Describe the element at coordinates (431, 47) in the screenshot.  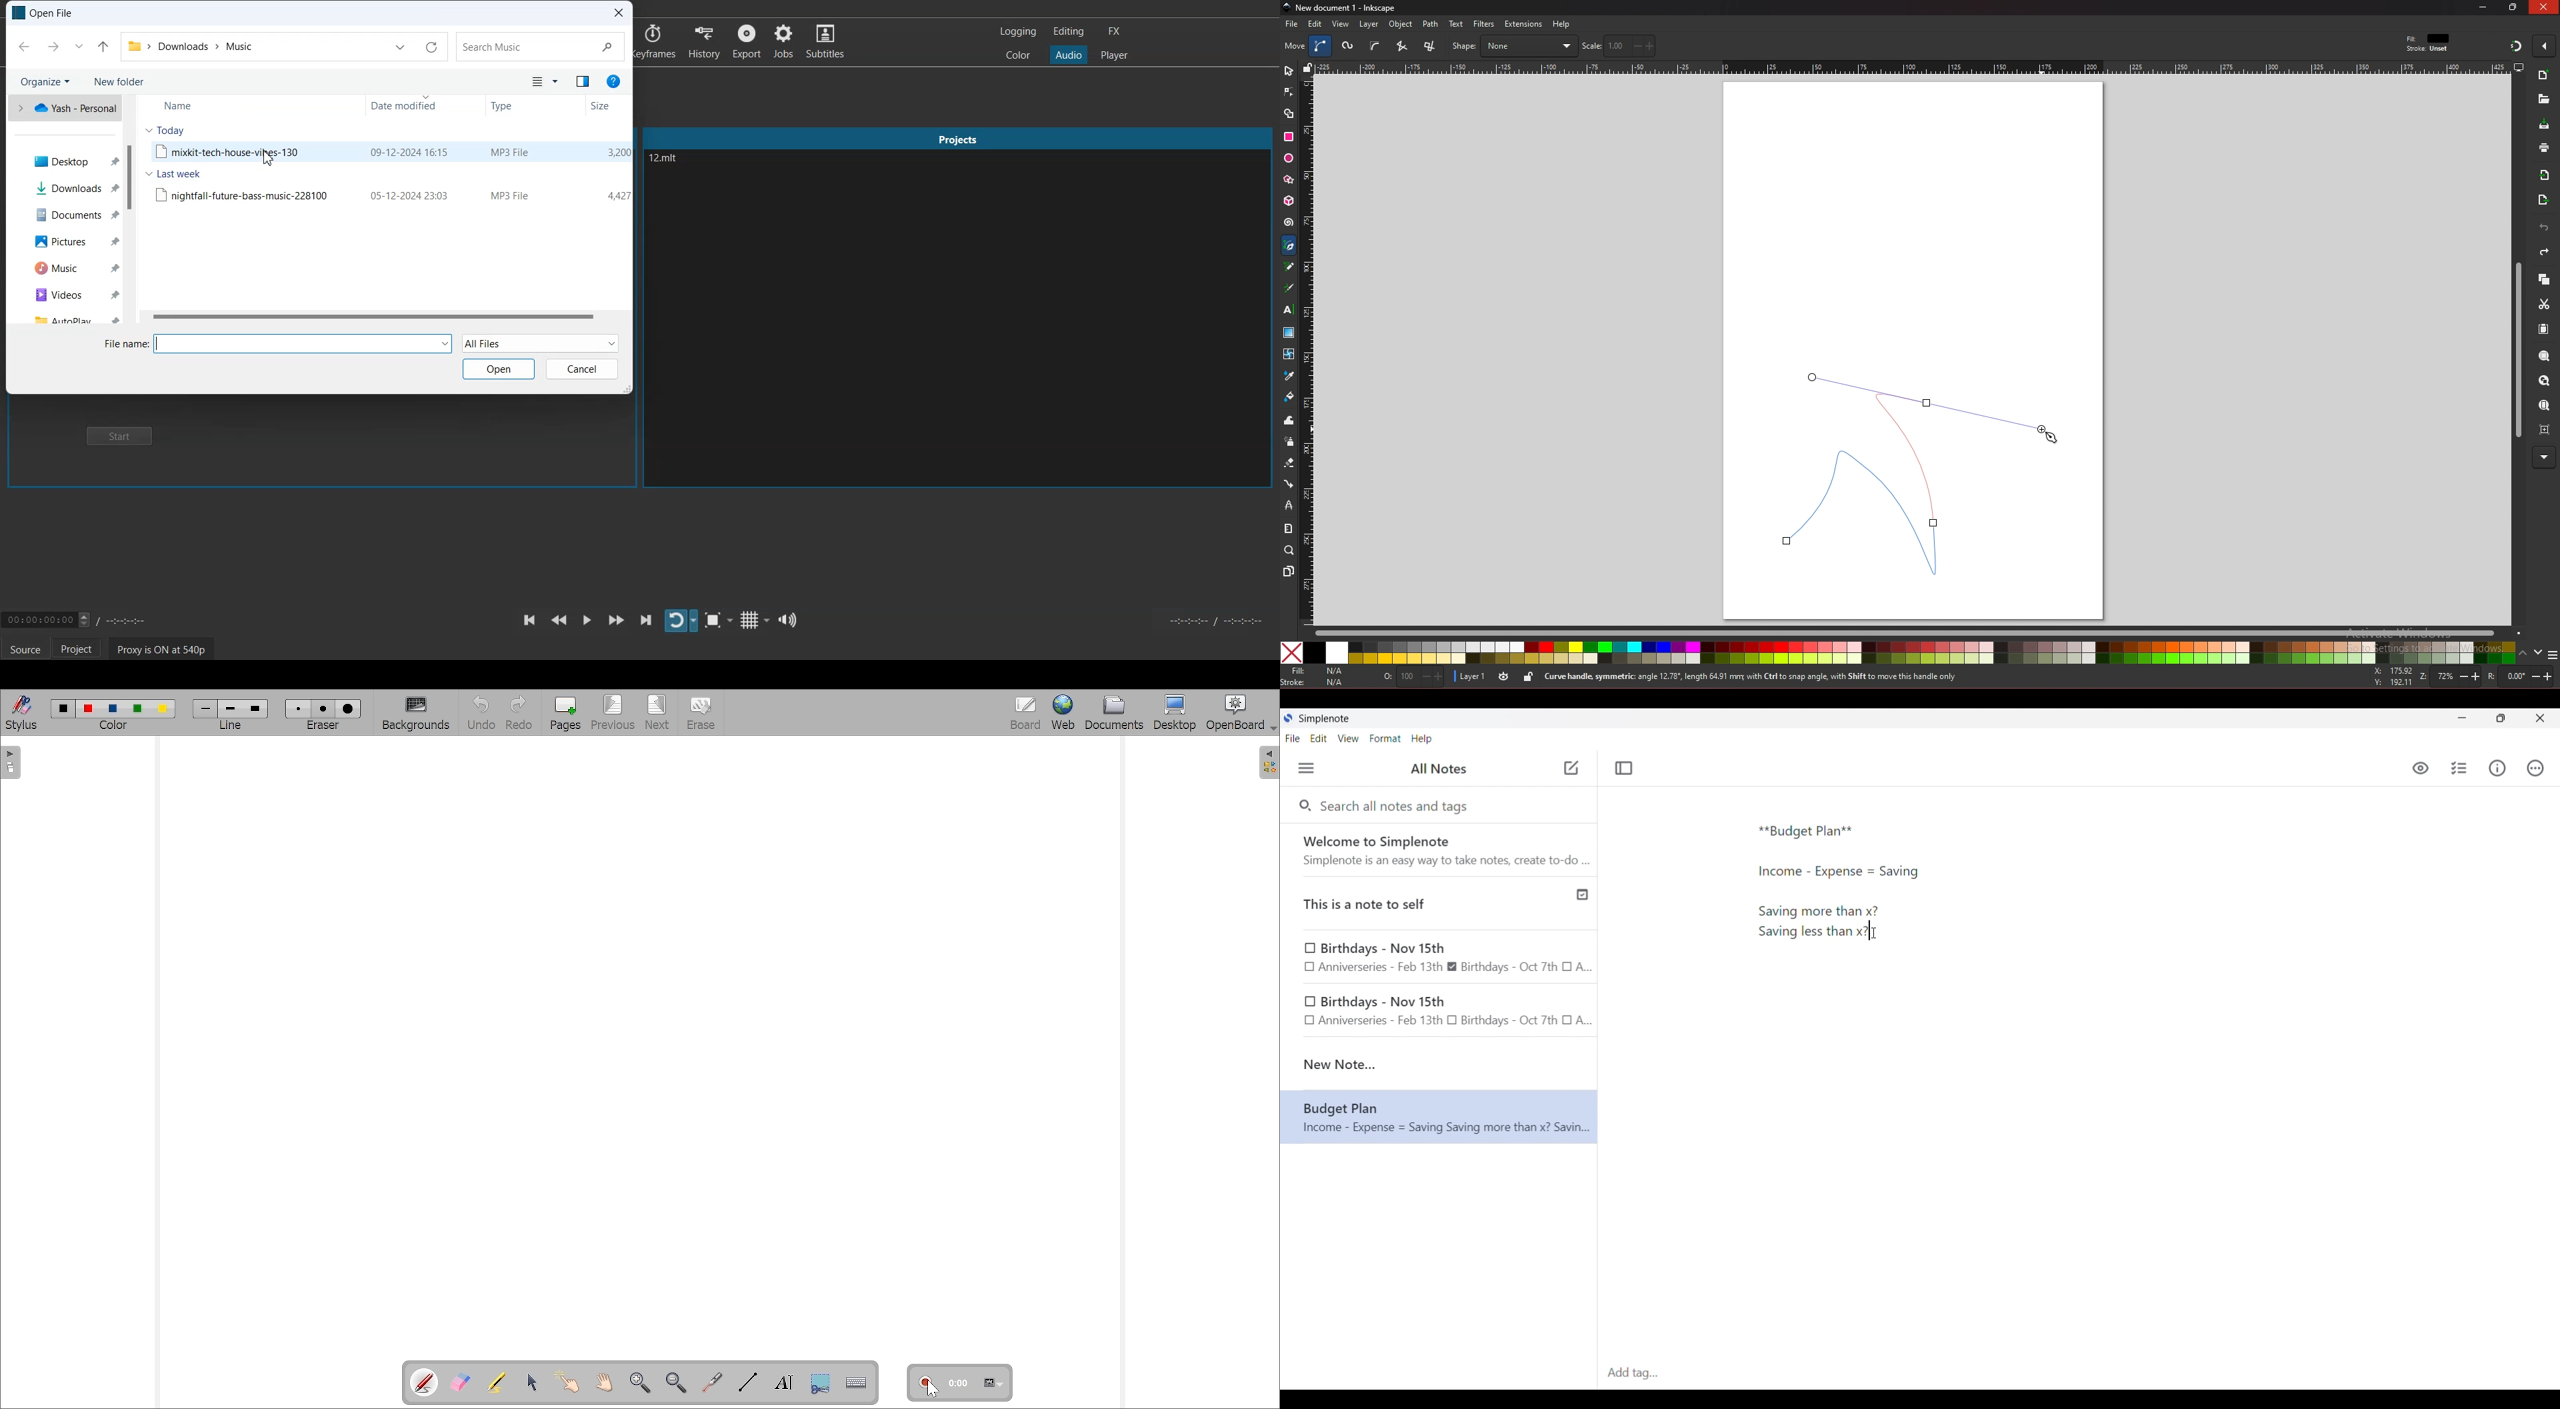
I see `Refresh file` at that location.